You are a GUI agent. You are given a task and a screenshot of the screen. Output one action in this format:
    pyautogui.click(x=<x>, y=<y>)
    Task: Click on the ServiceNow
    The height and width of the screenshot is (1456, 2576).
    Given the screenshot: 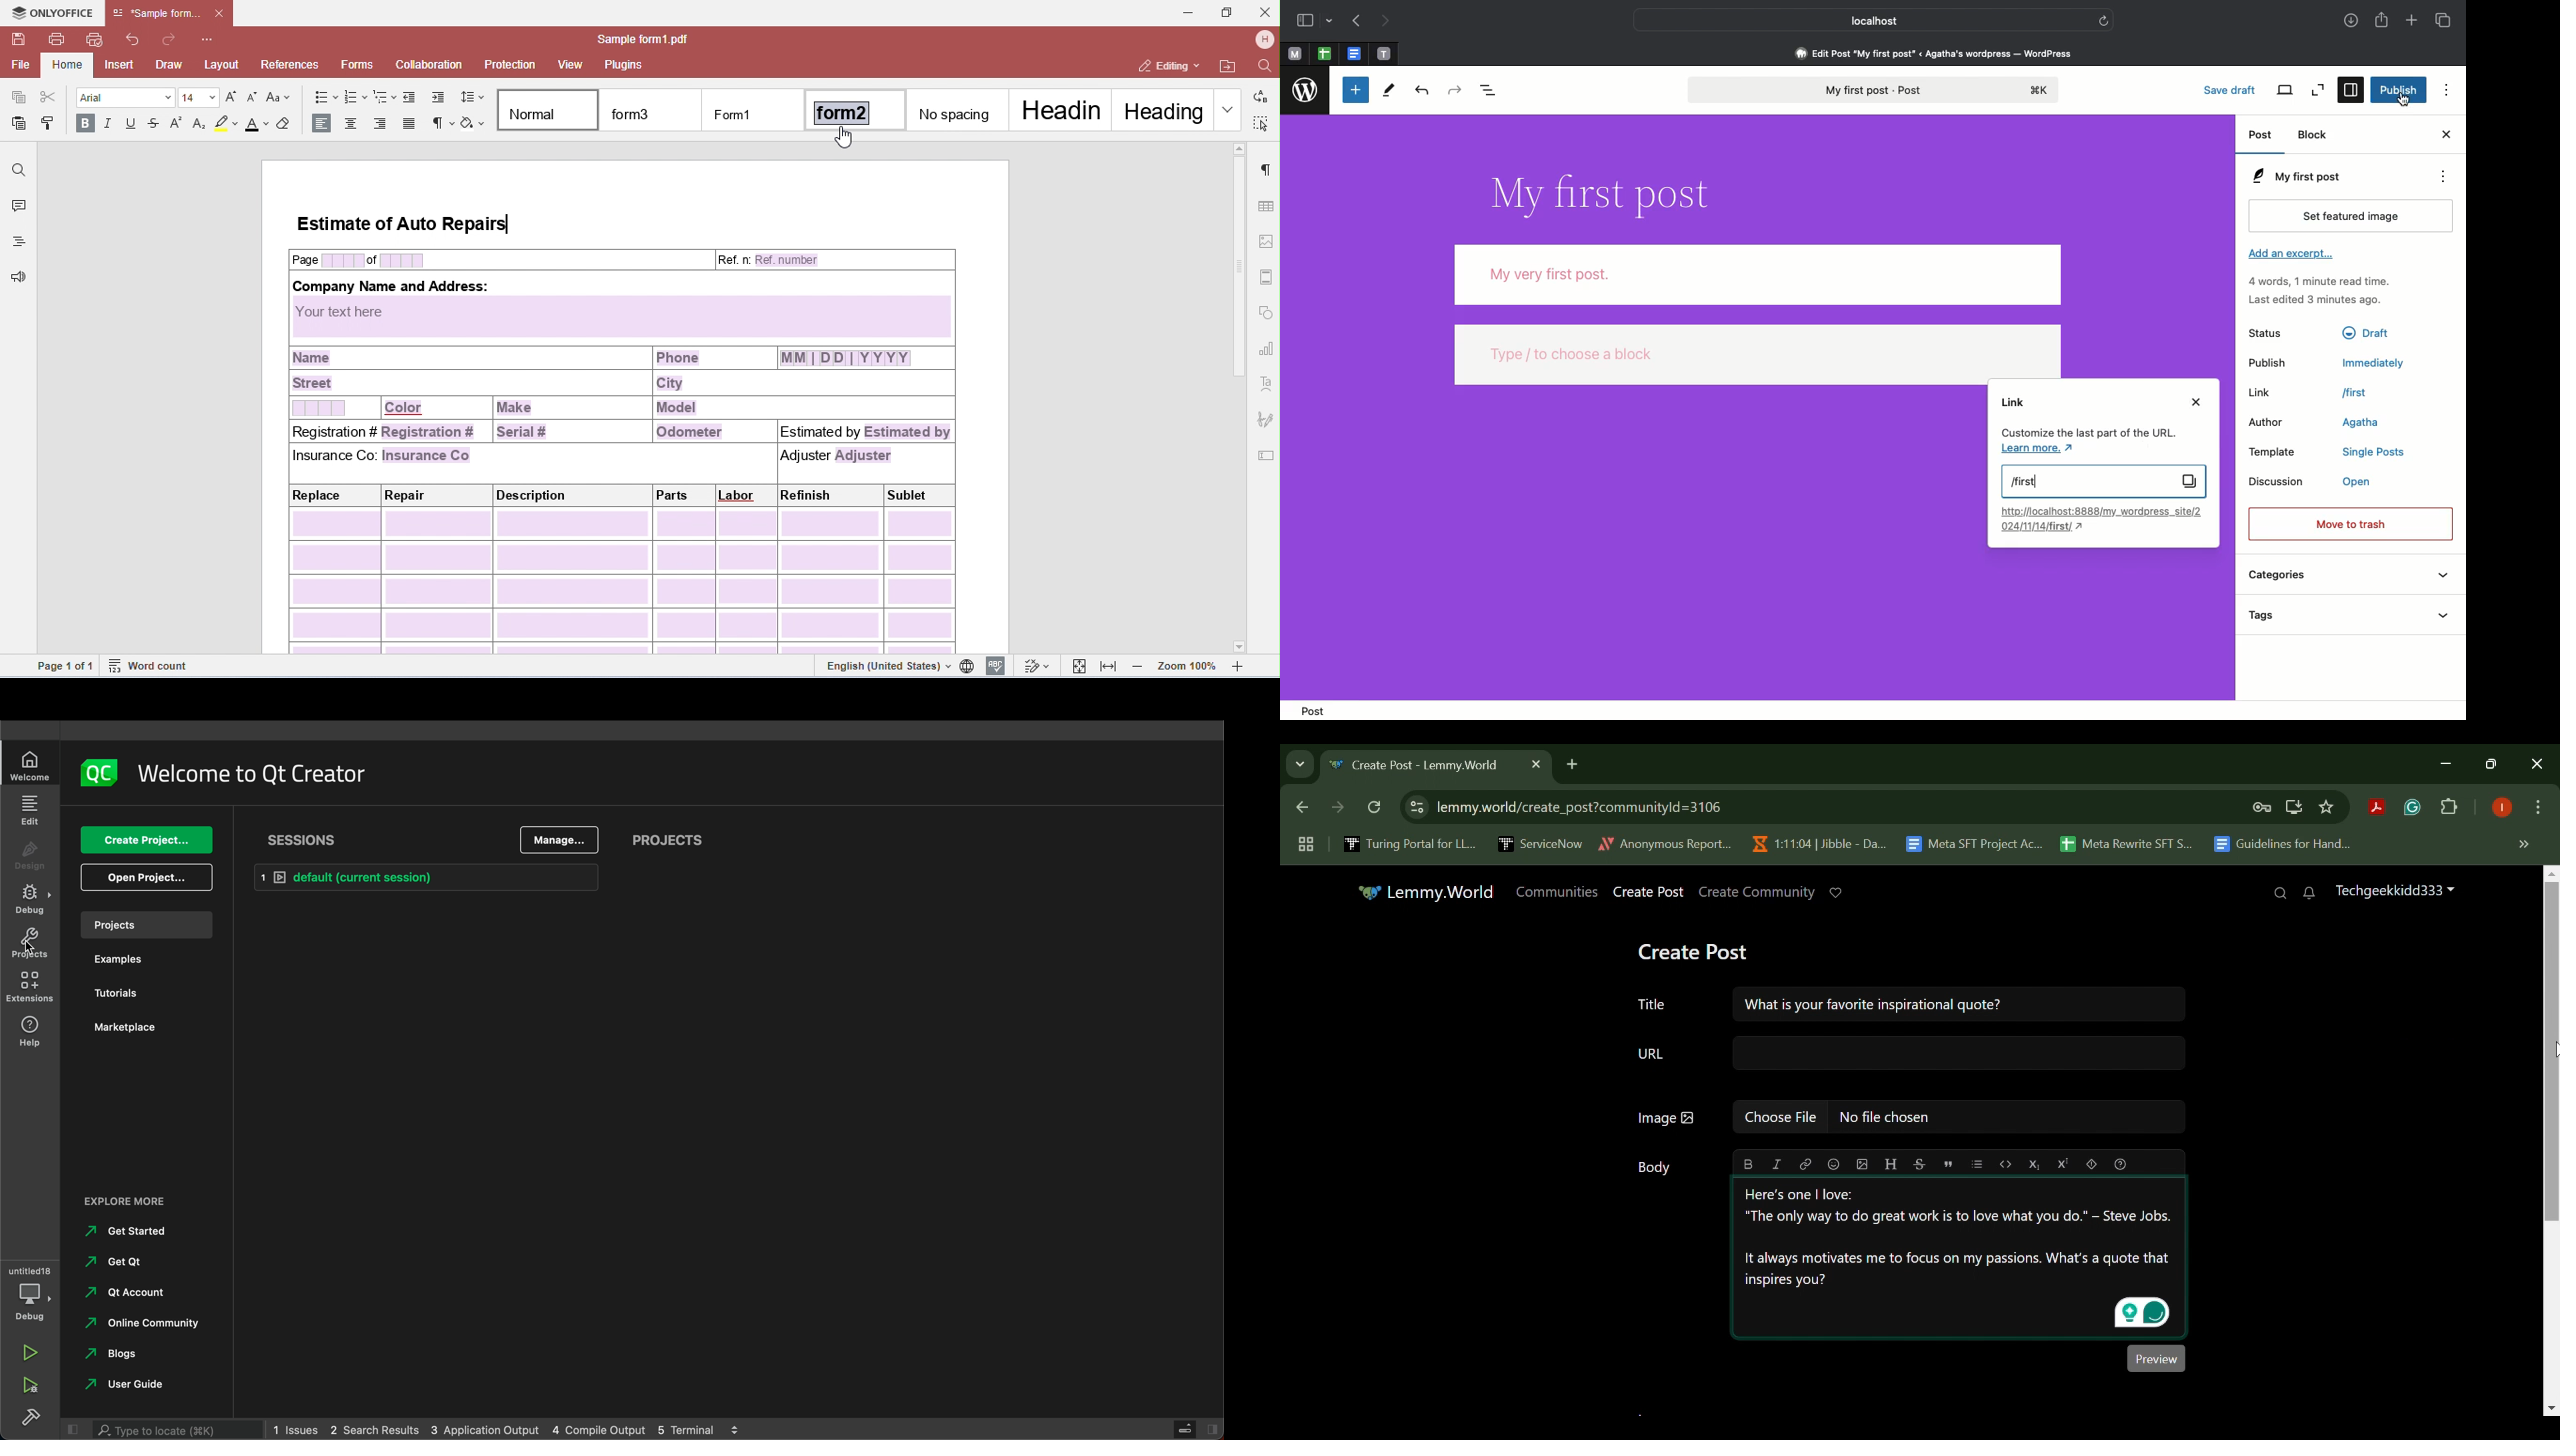 What is the action you would take?
    pyautogui.click(x=1541, y=843)
    